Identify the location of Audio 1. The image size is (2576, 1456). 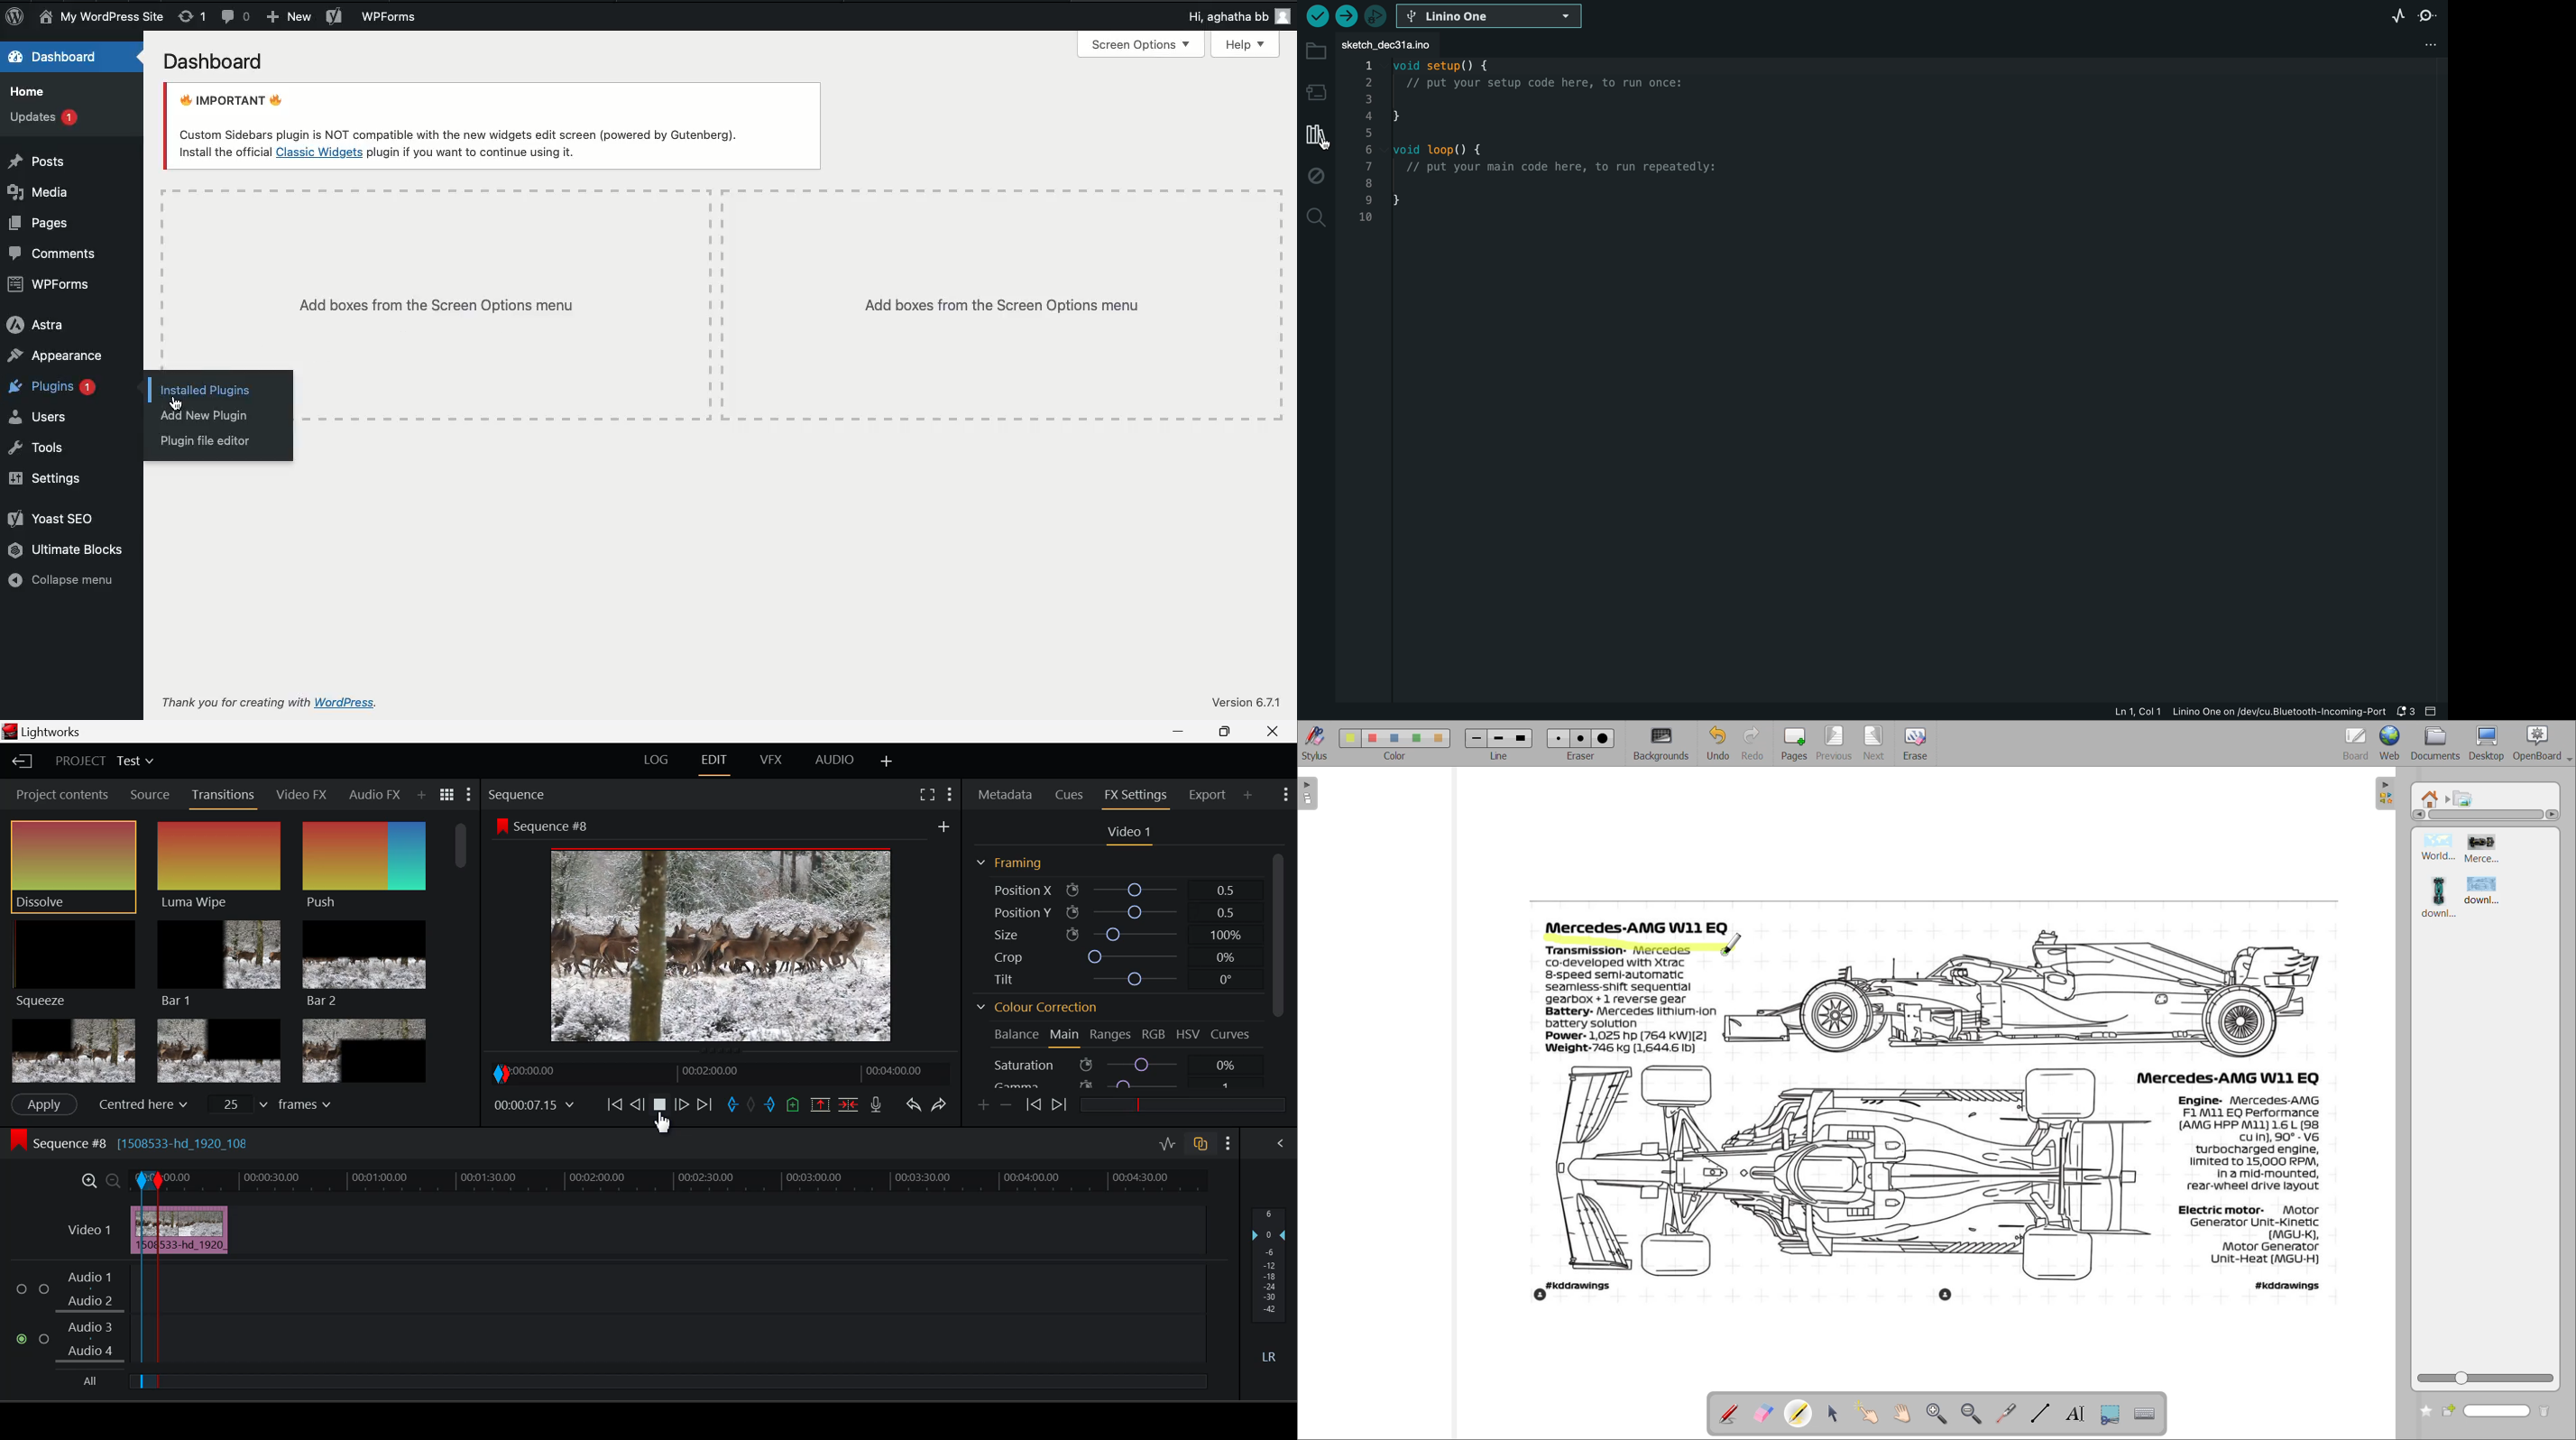
(91, 1278).